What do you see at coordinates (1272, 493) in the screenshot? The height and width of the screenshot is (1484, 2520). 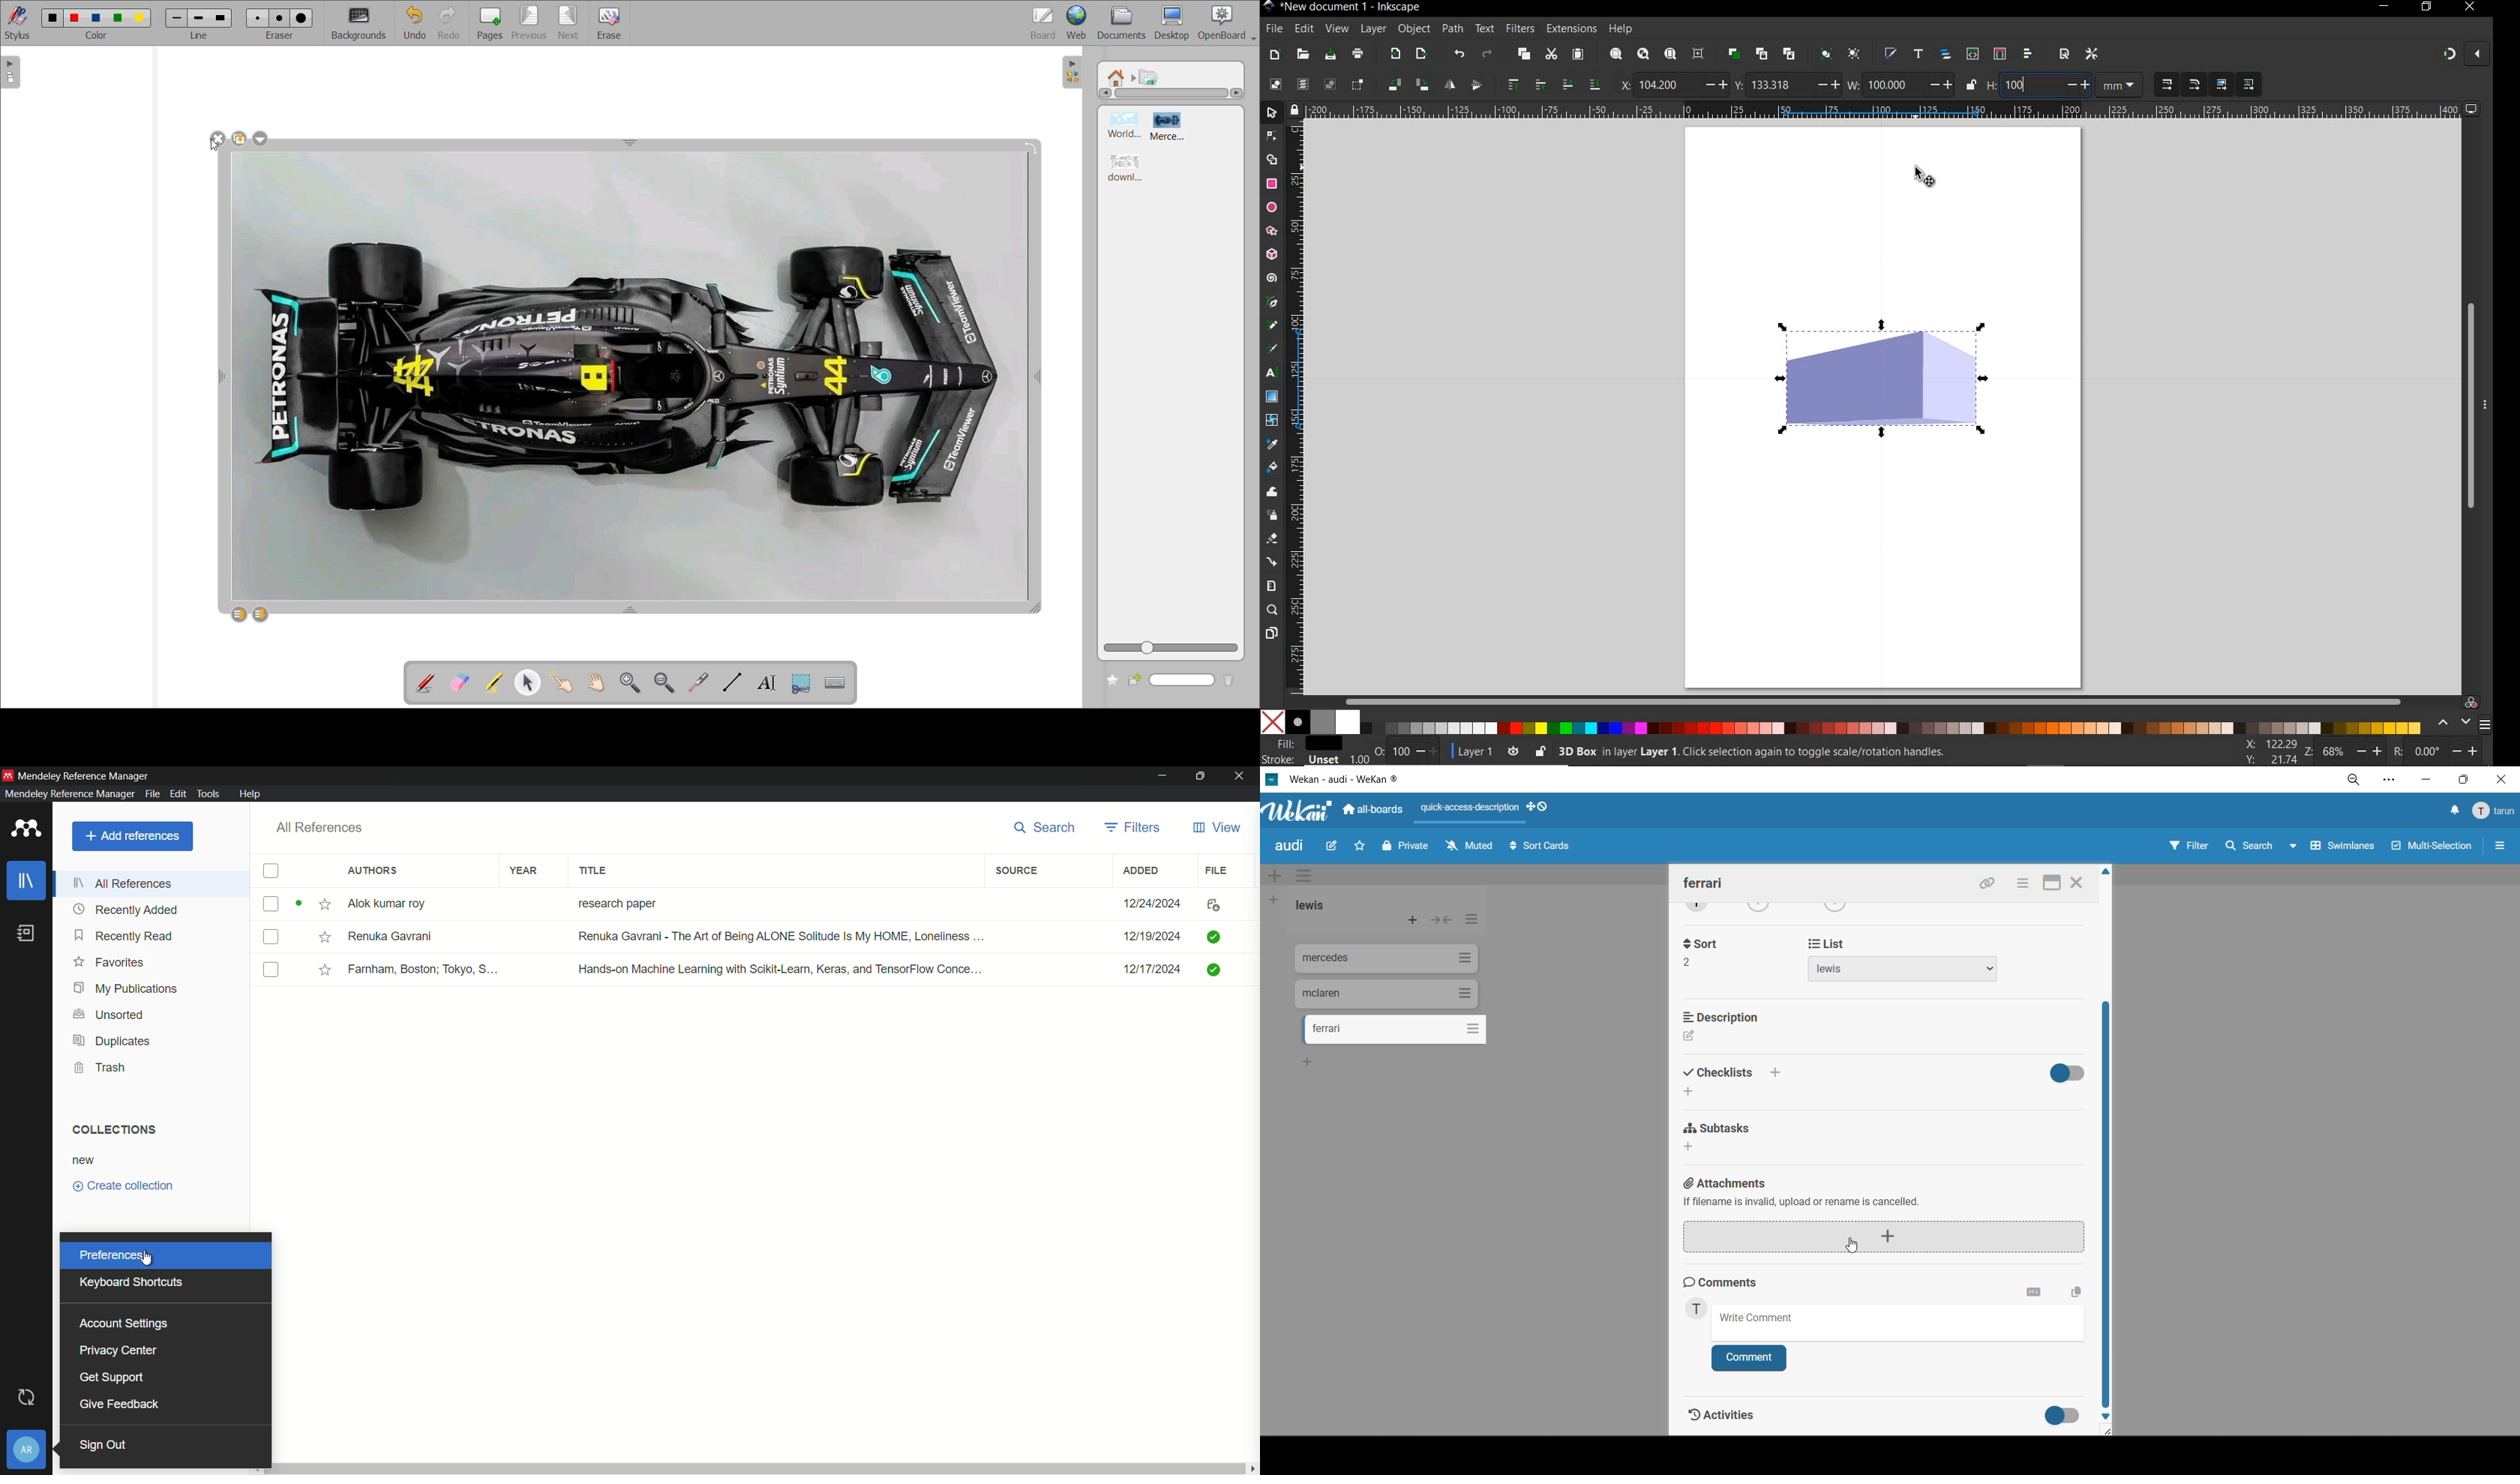 I see `tweak tool` at bounding box center [1272, 493].